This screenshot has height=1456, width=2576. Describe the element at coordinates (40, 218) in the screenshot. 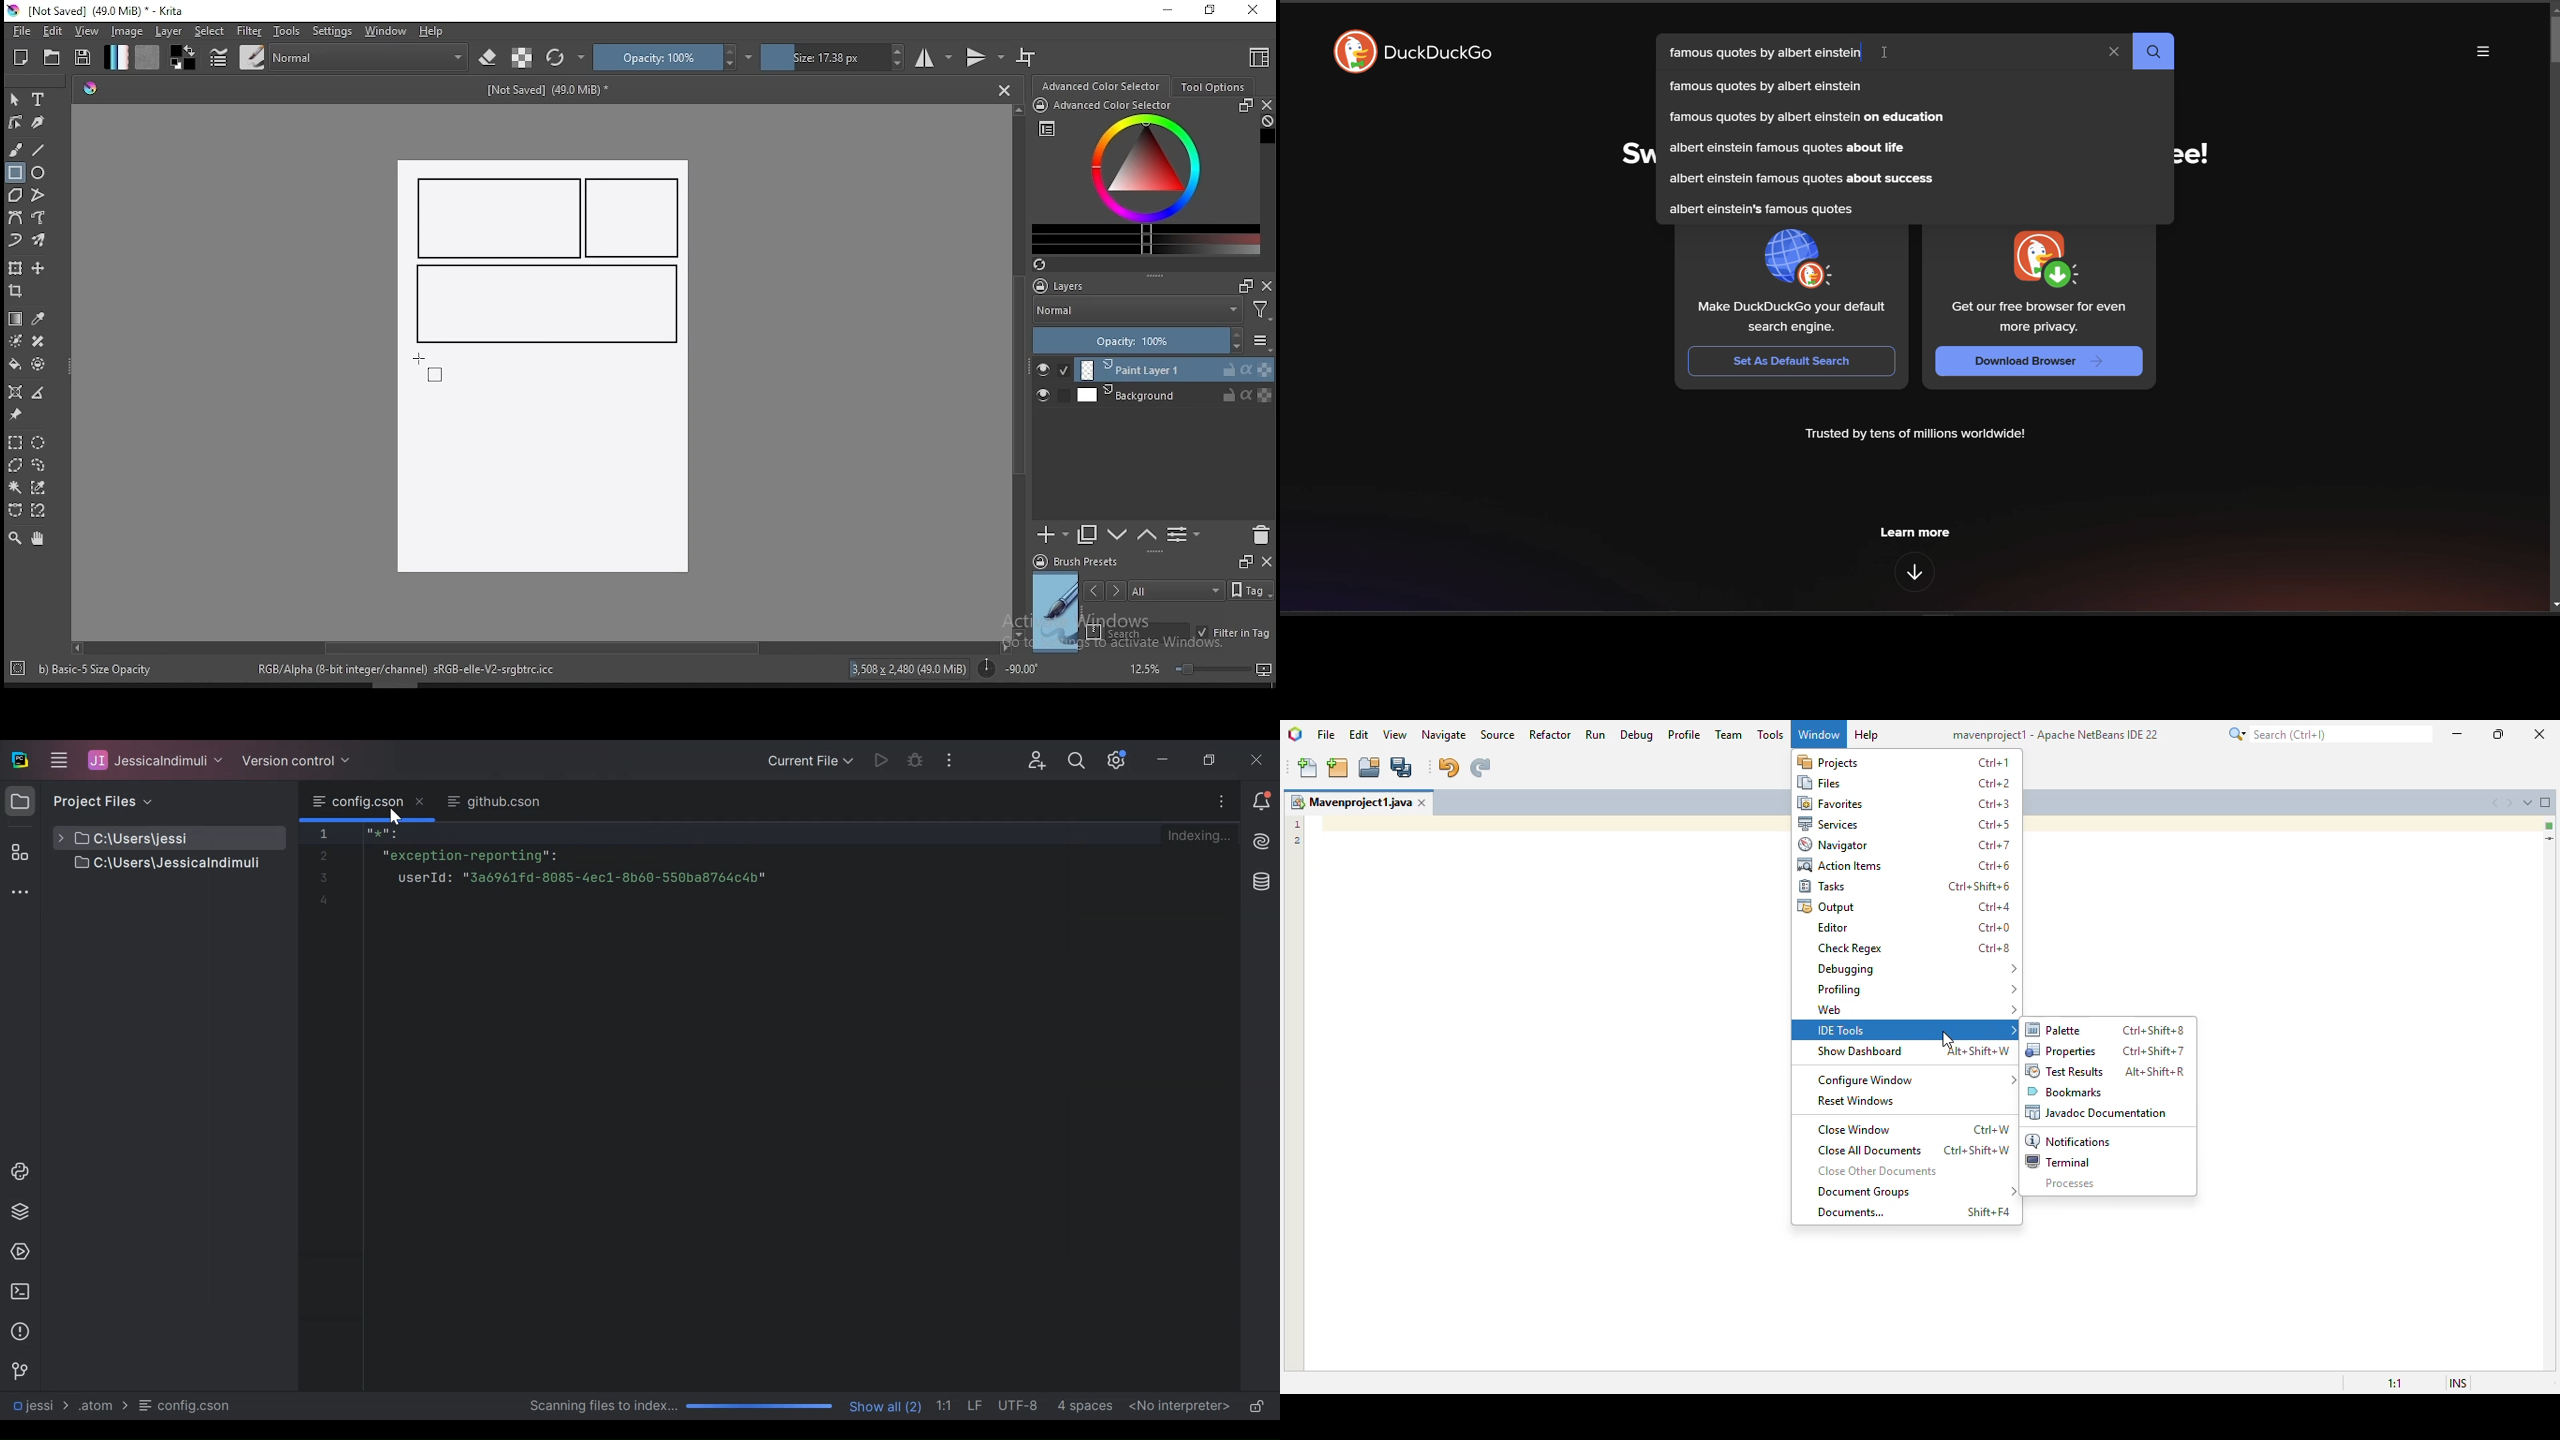

I see `freehand path tool` at that location.